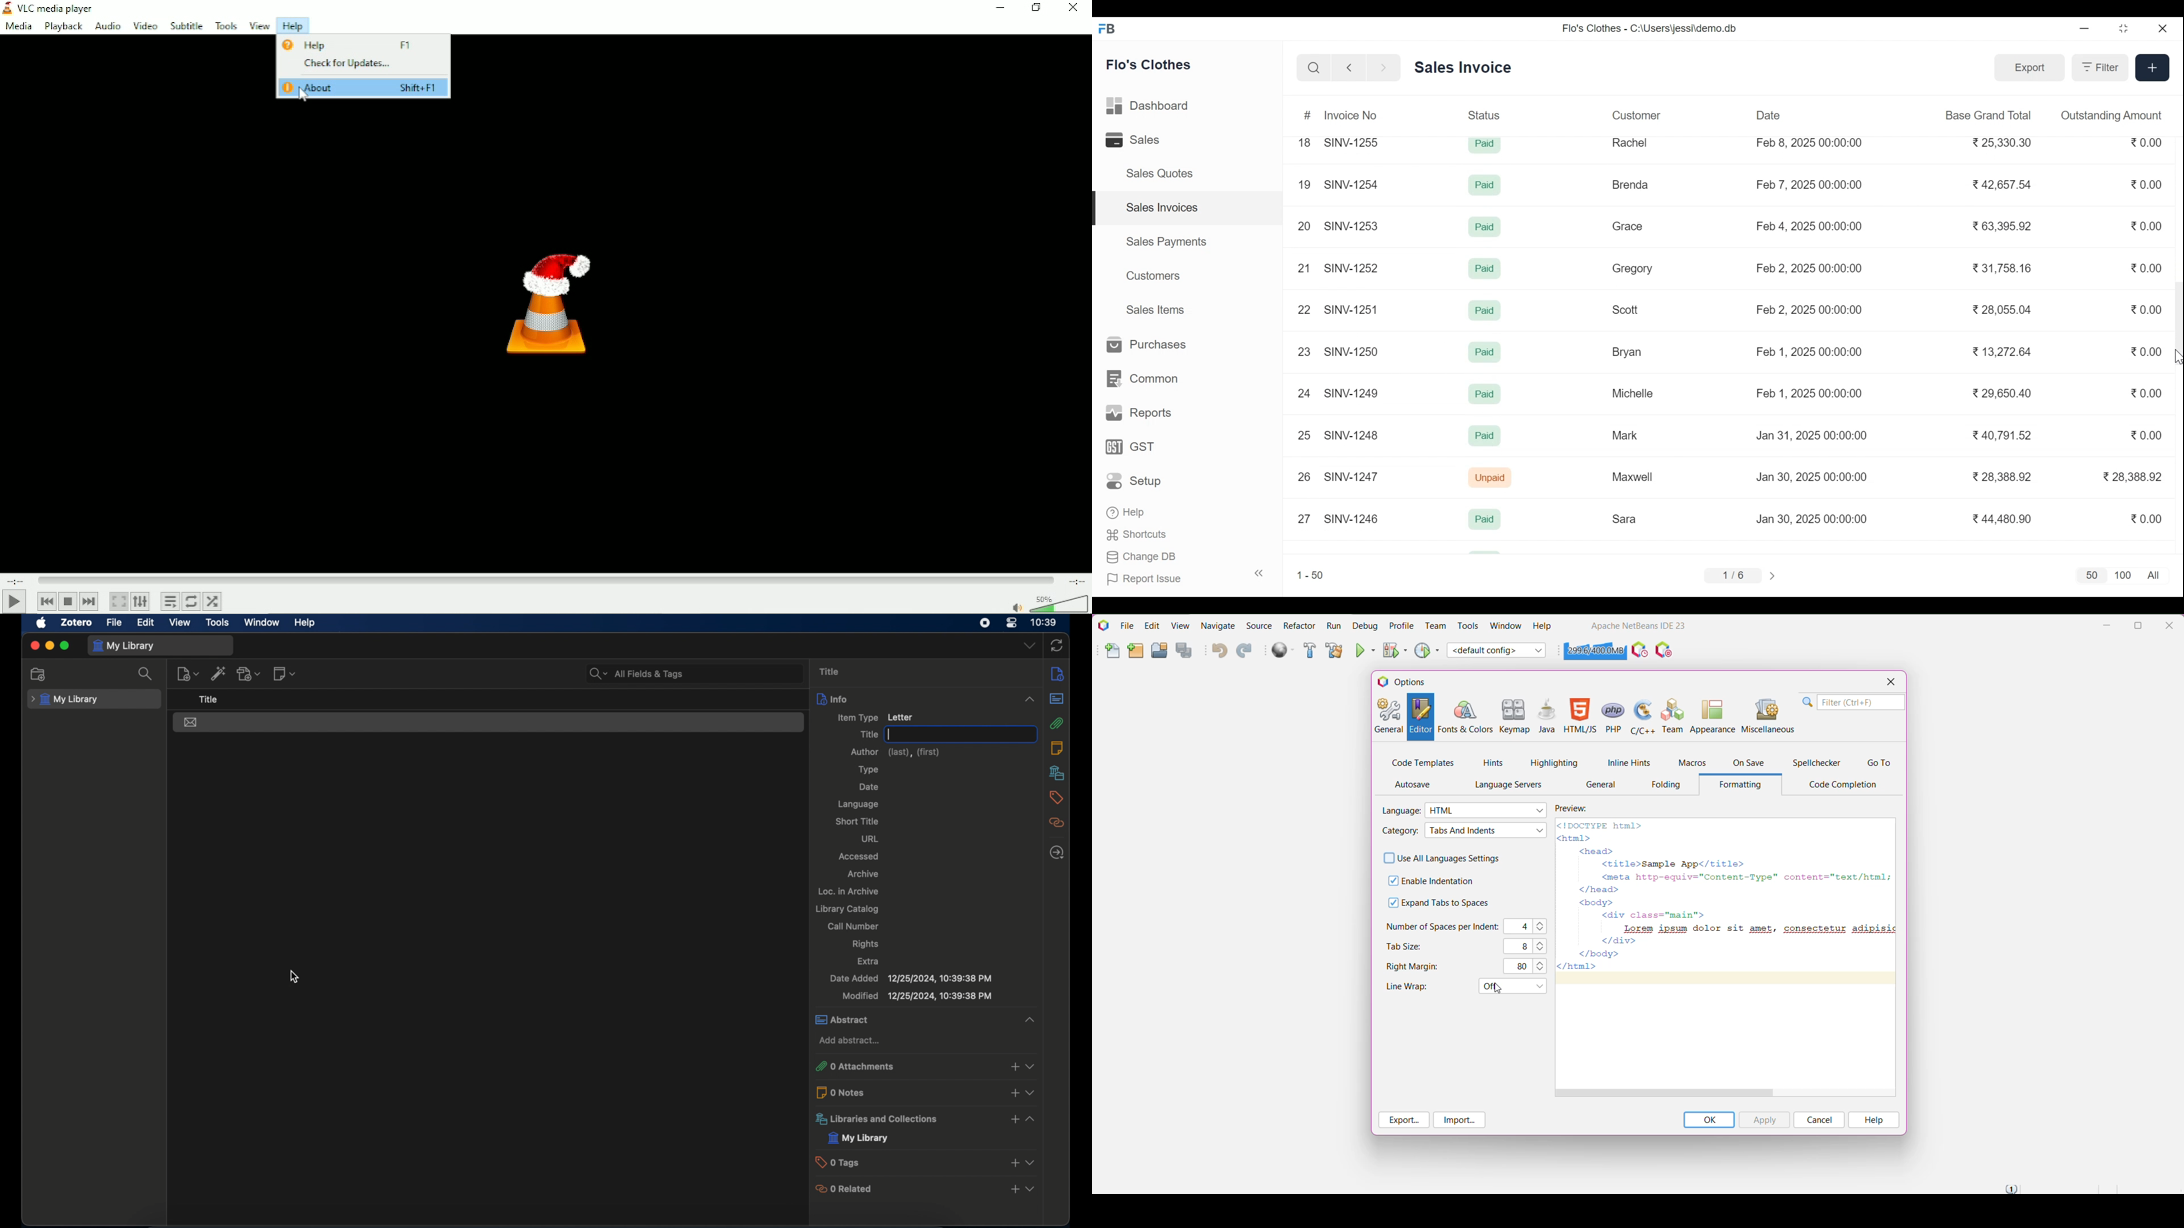 The image size is (2184, 1232). I want to click on Minimize, so click(2085, 30).